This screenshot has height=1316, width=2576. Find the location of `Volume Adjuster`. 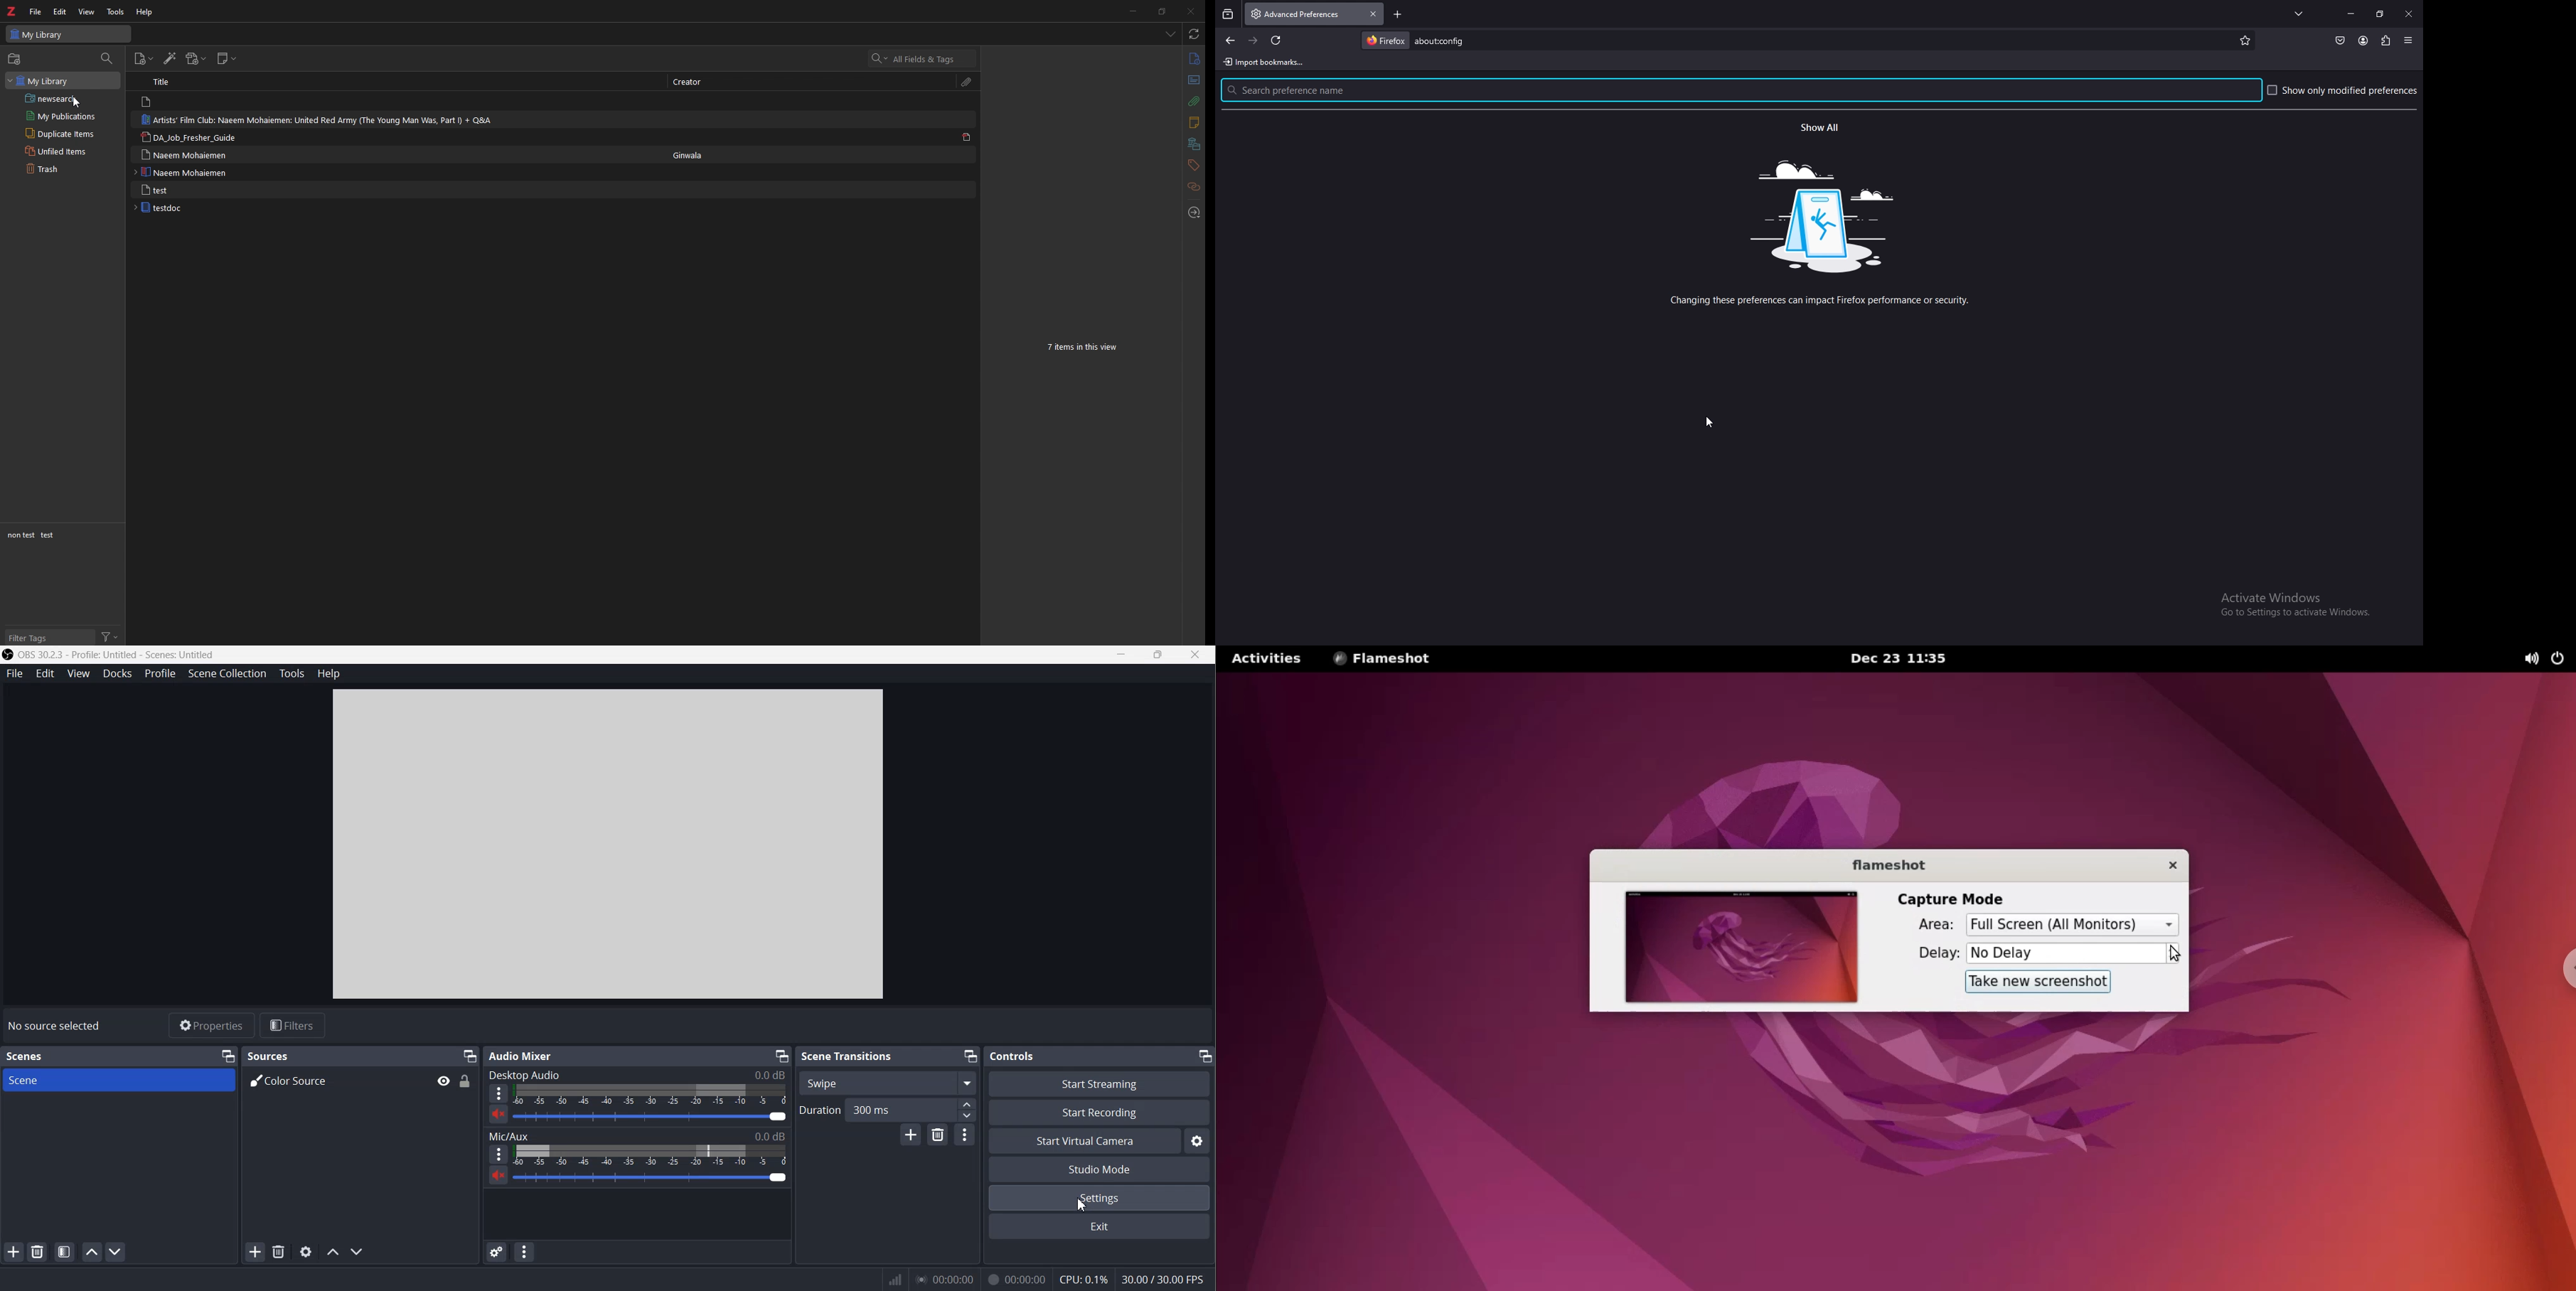

Volume Adjuster is located at coordinates (653, 1114).